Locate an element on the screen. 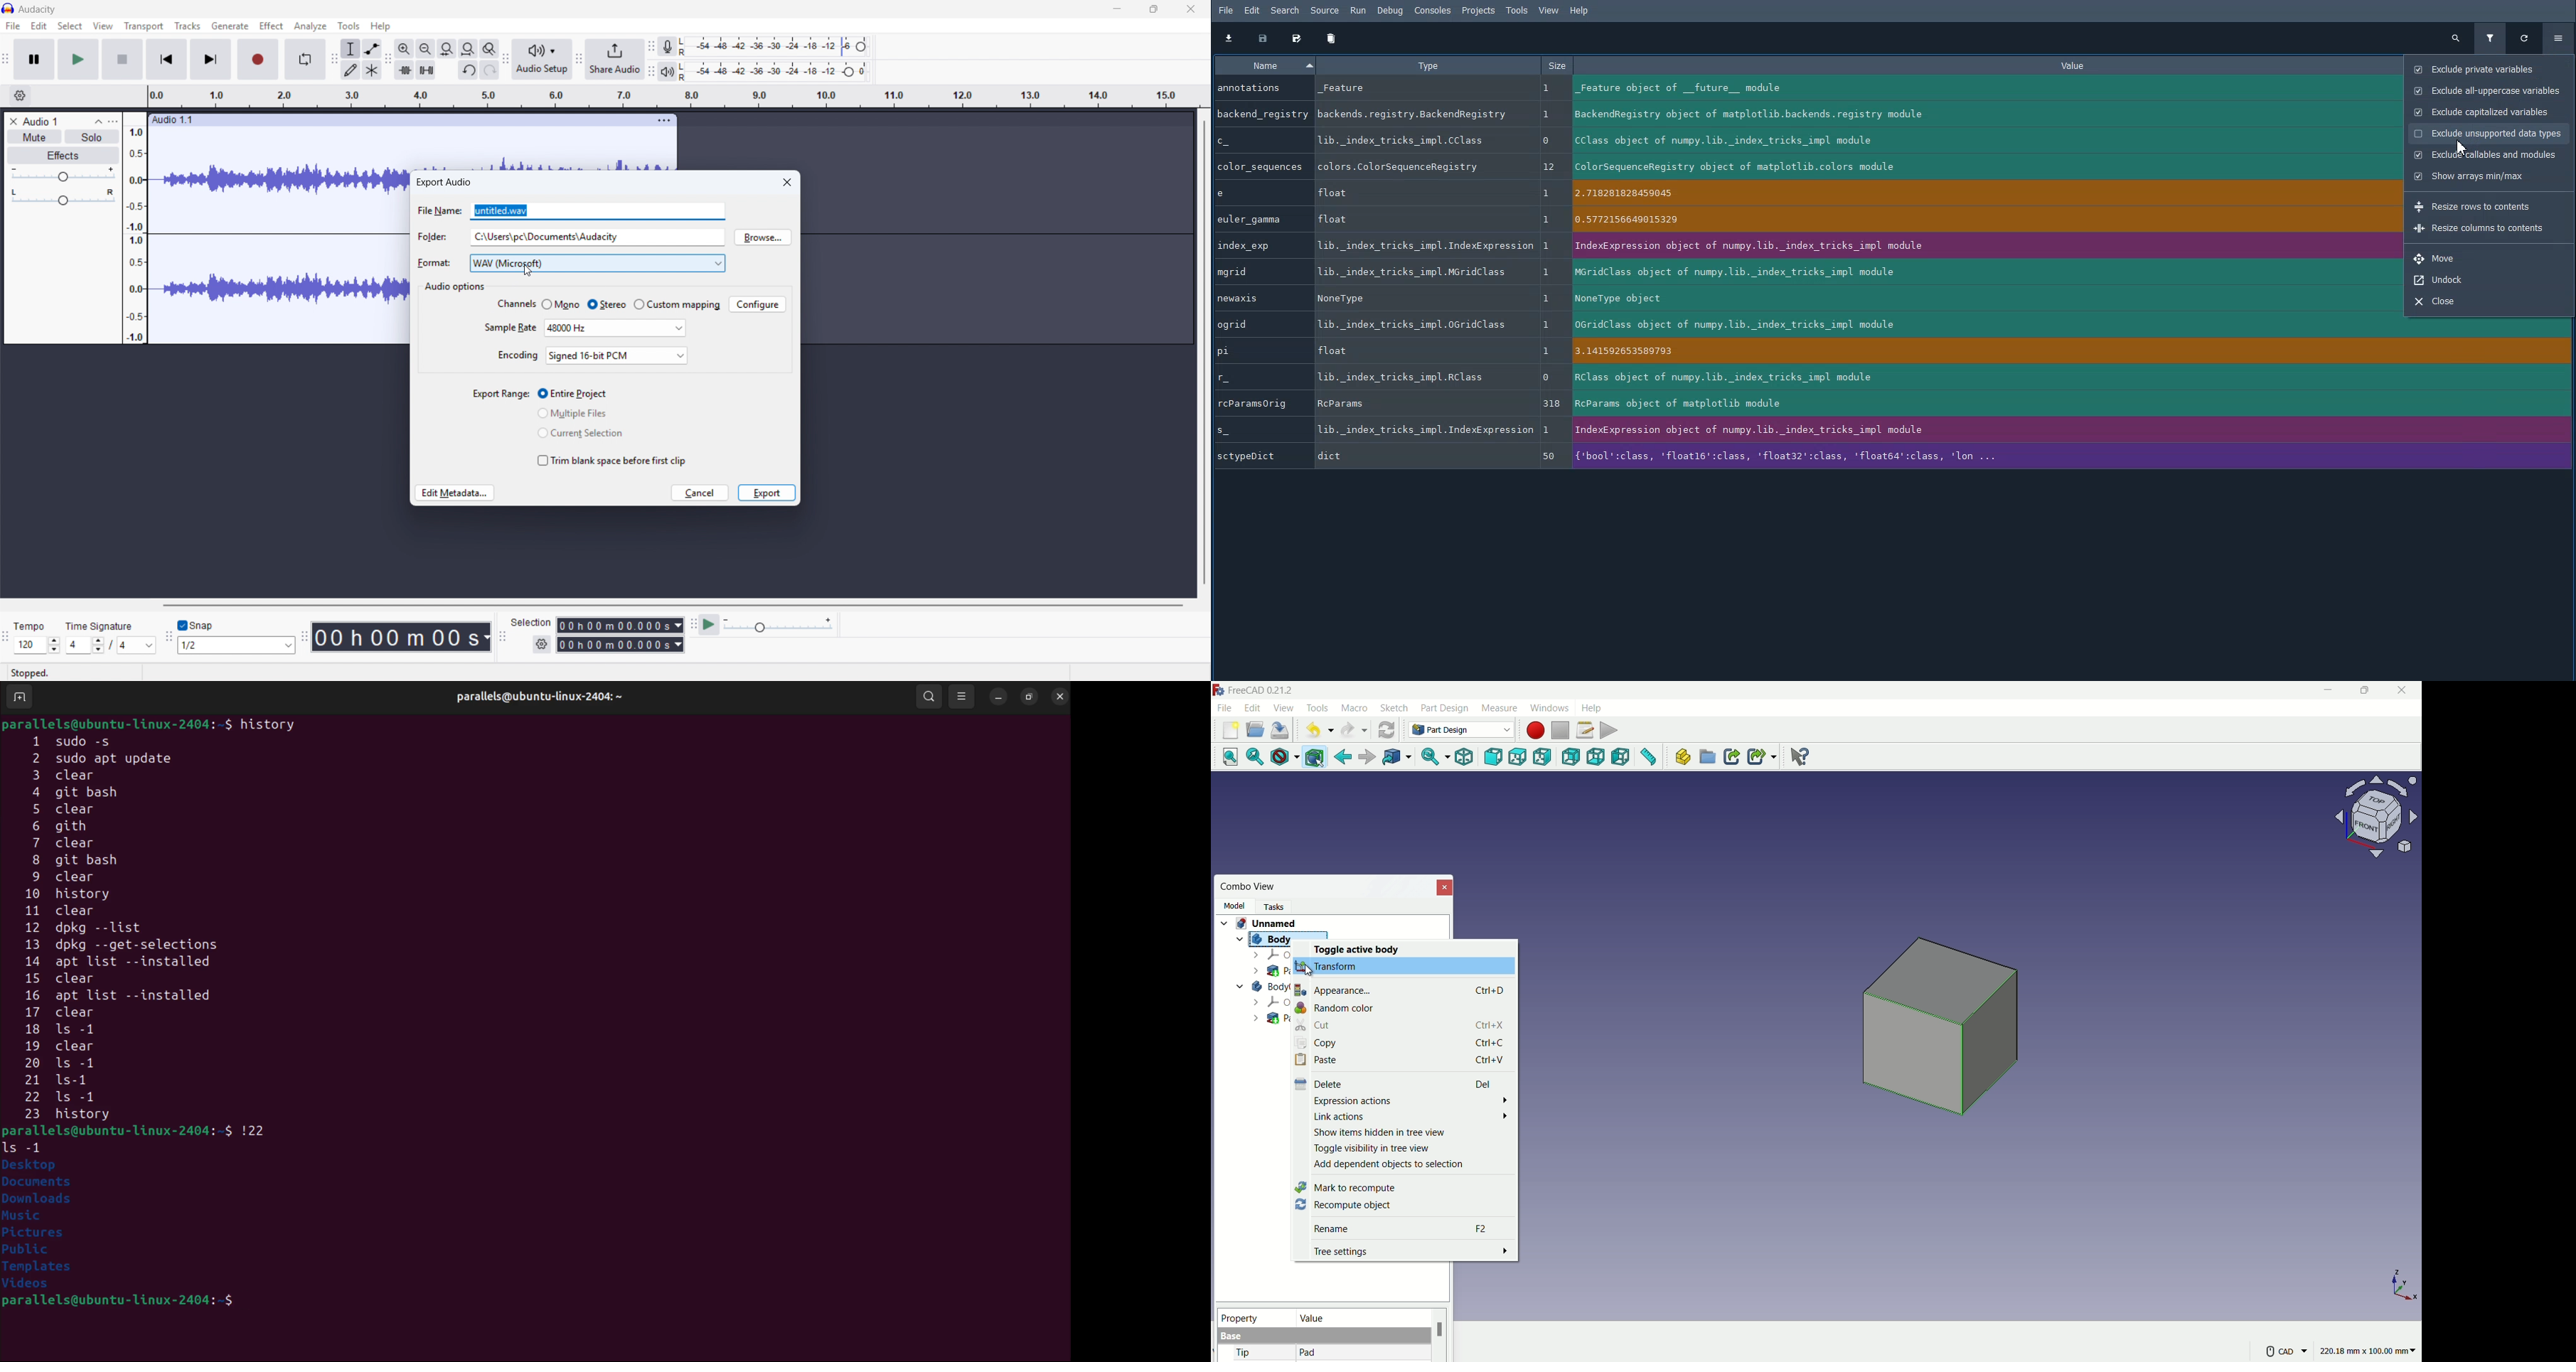  open folder is located at coordinates (1255, 730).